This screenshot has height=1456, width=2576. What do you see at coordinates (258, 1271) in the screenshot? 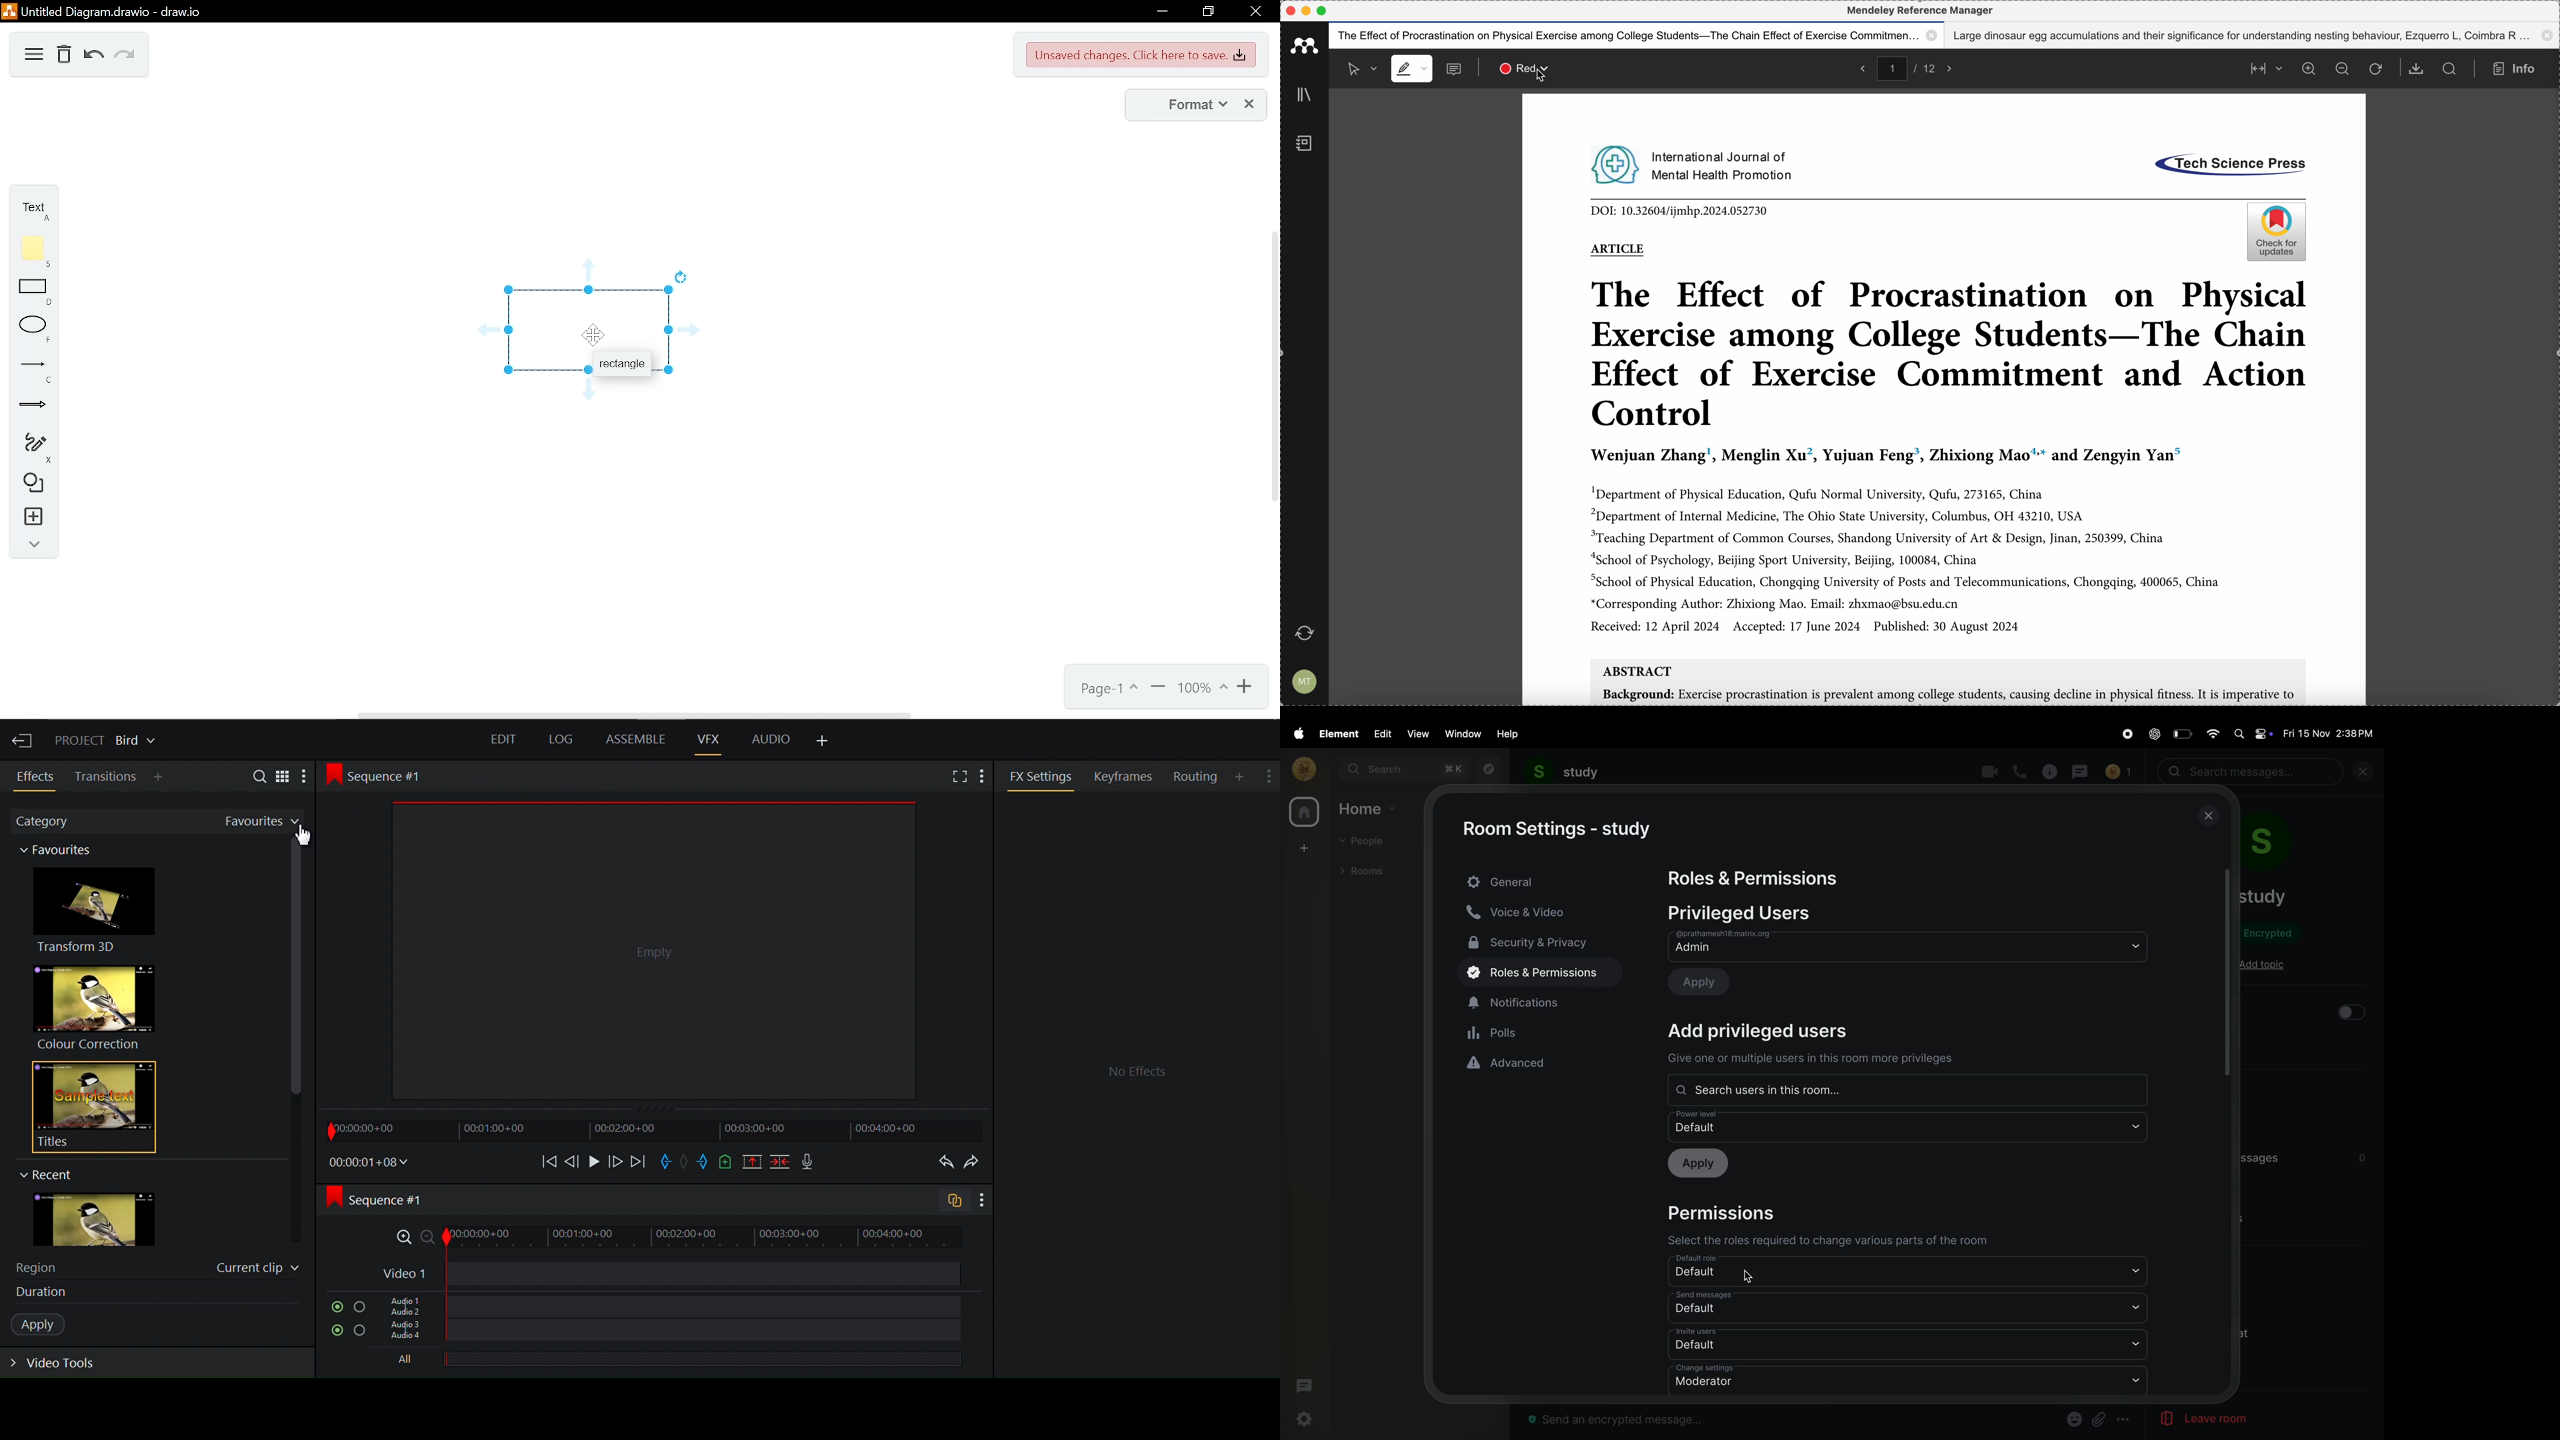
I see `Current clip` at bounding box center [258, 1271].